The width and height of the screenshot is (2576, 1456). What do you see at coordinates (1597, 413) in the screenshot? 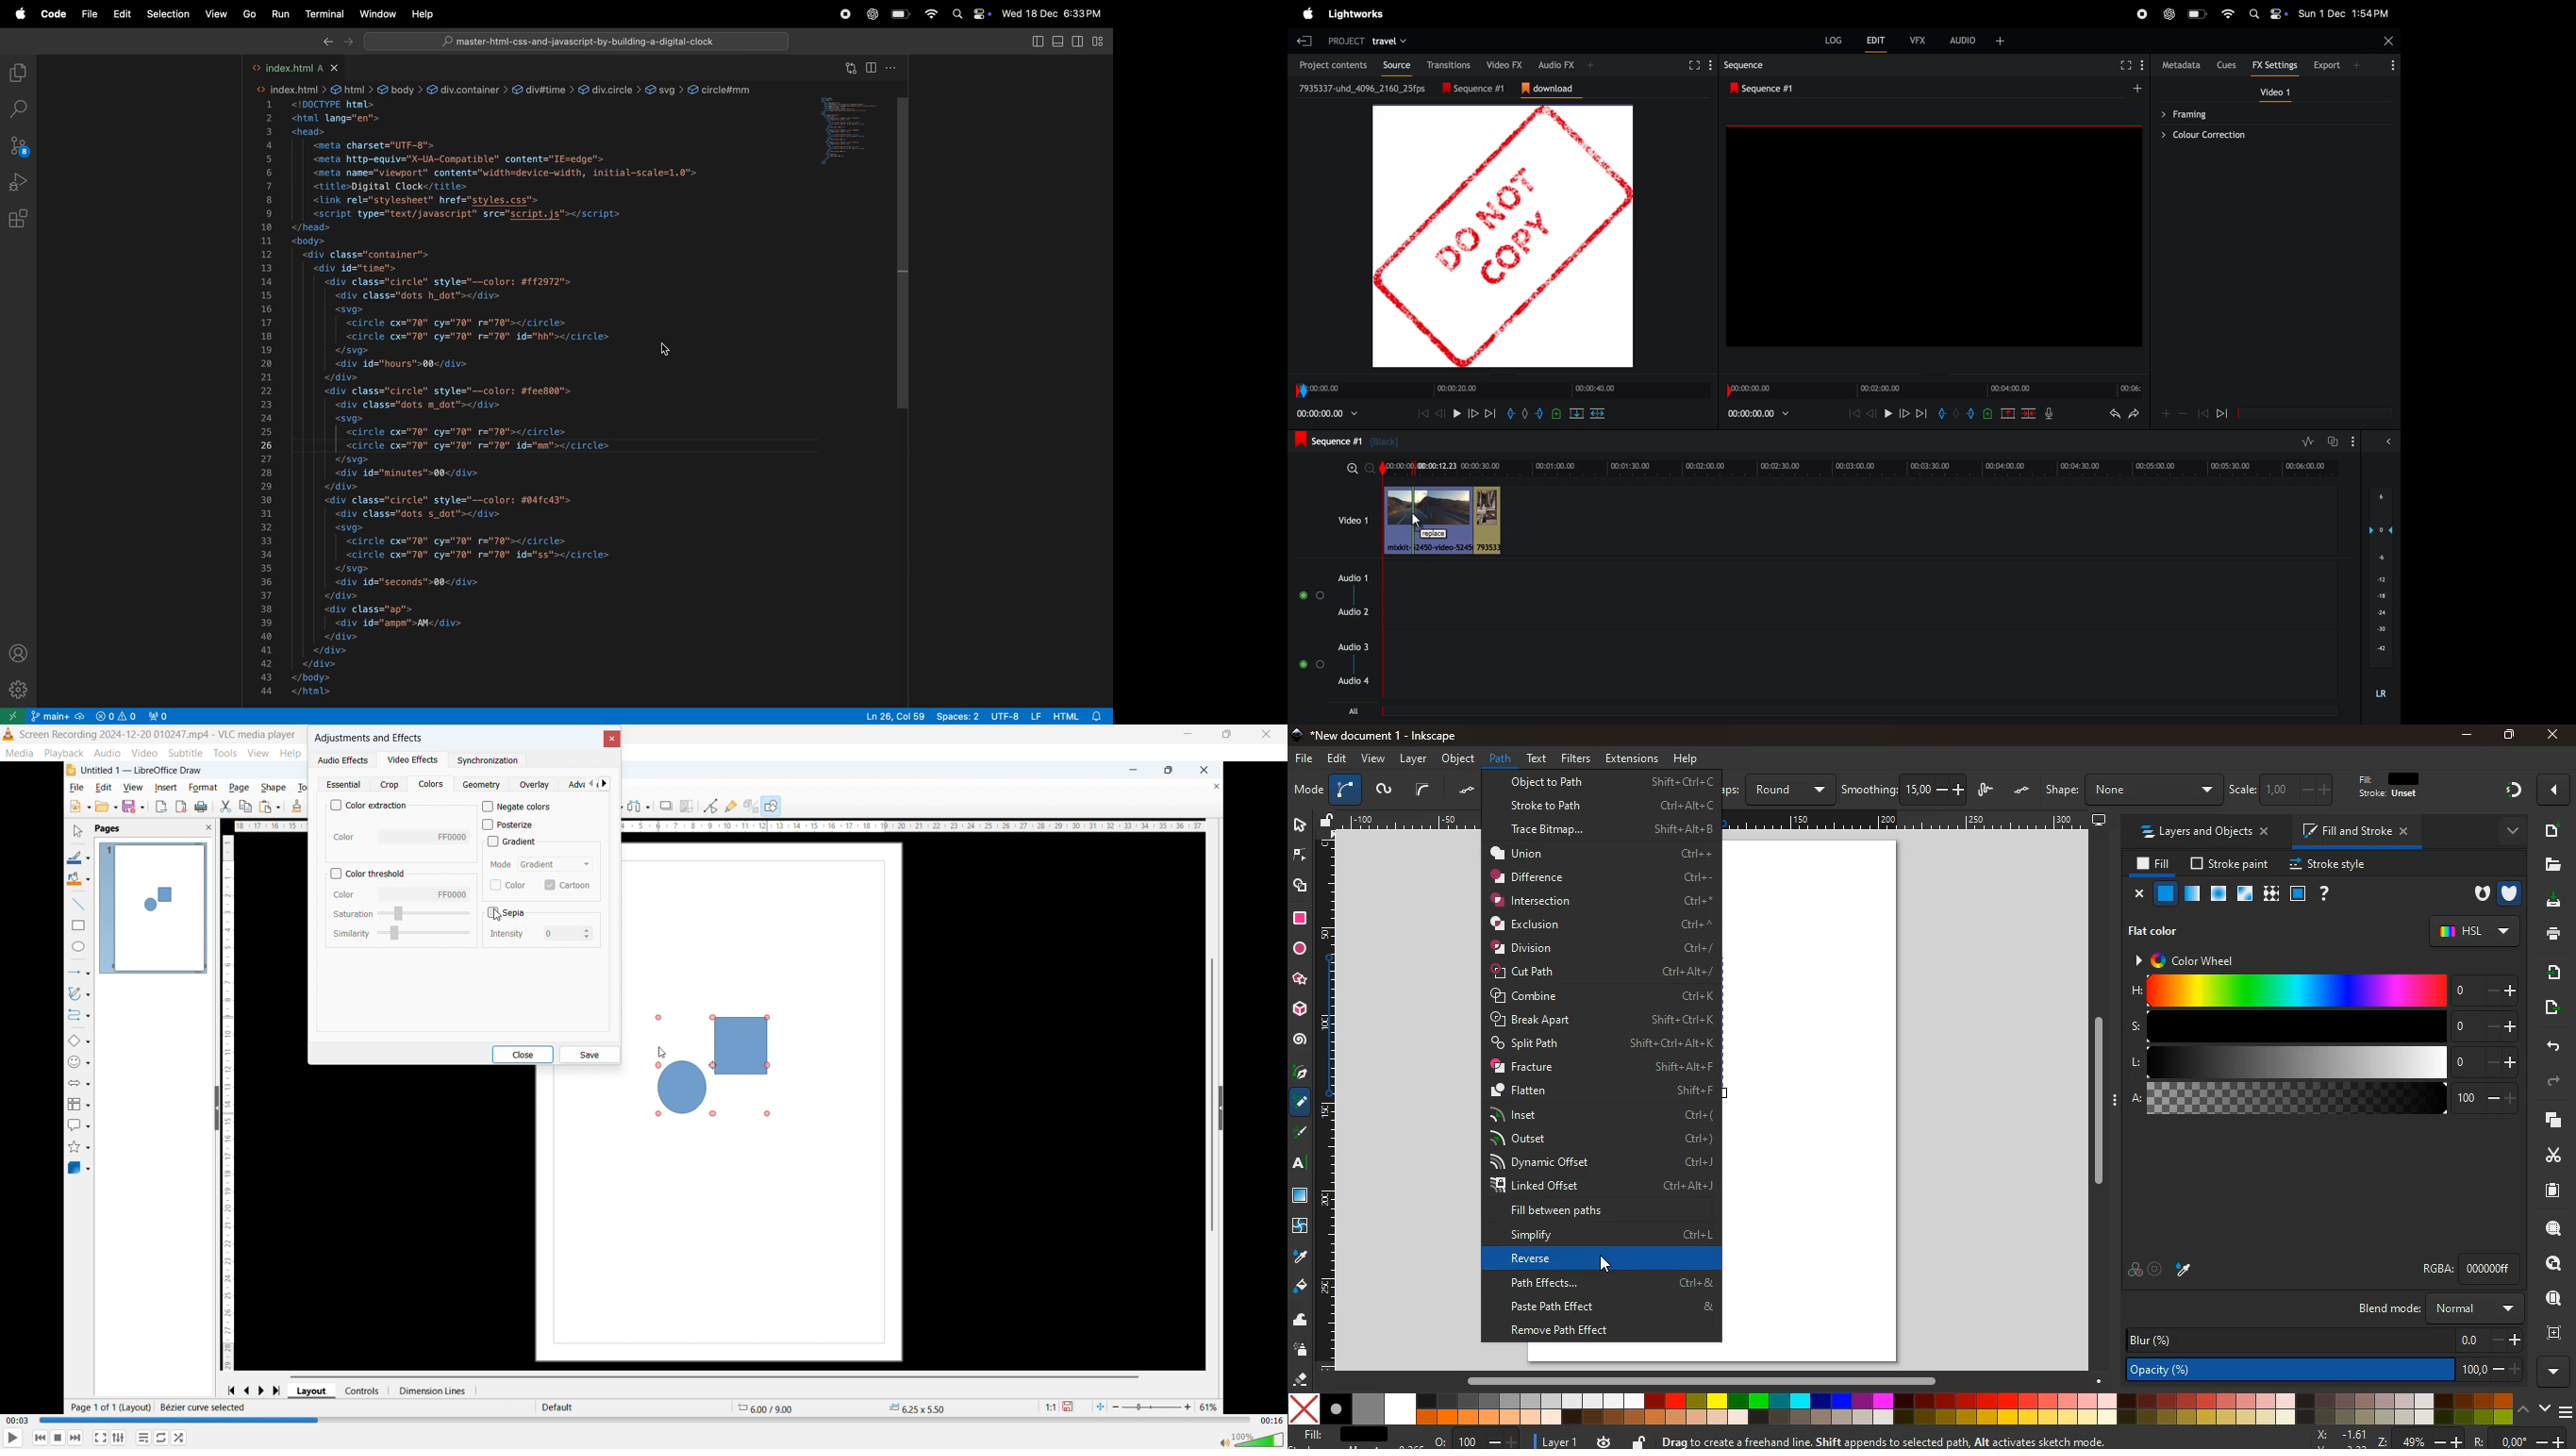
I see `delete` at bounding box center [1597, 413].